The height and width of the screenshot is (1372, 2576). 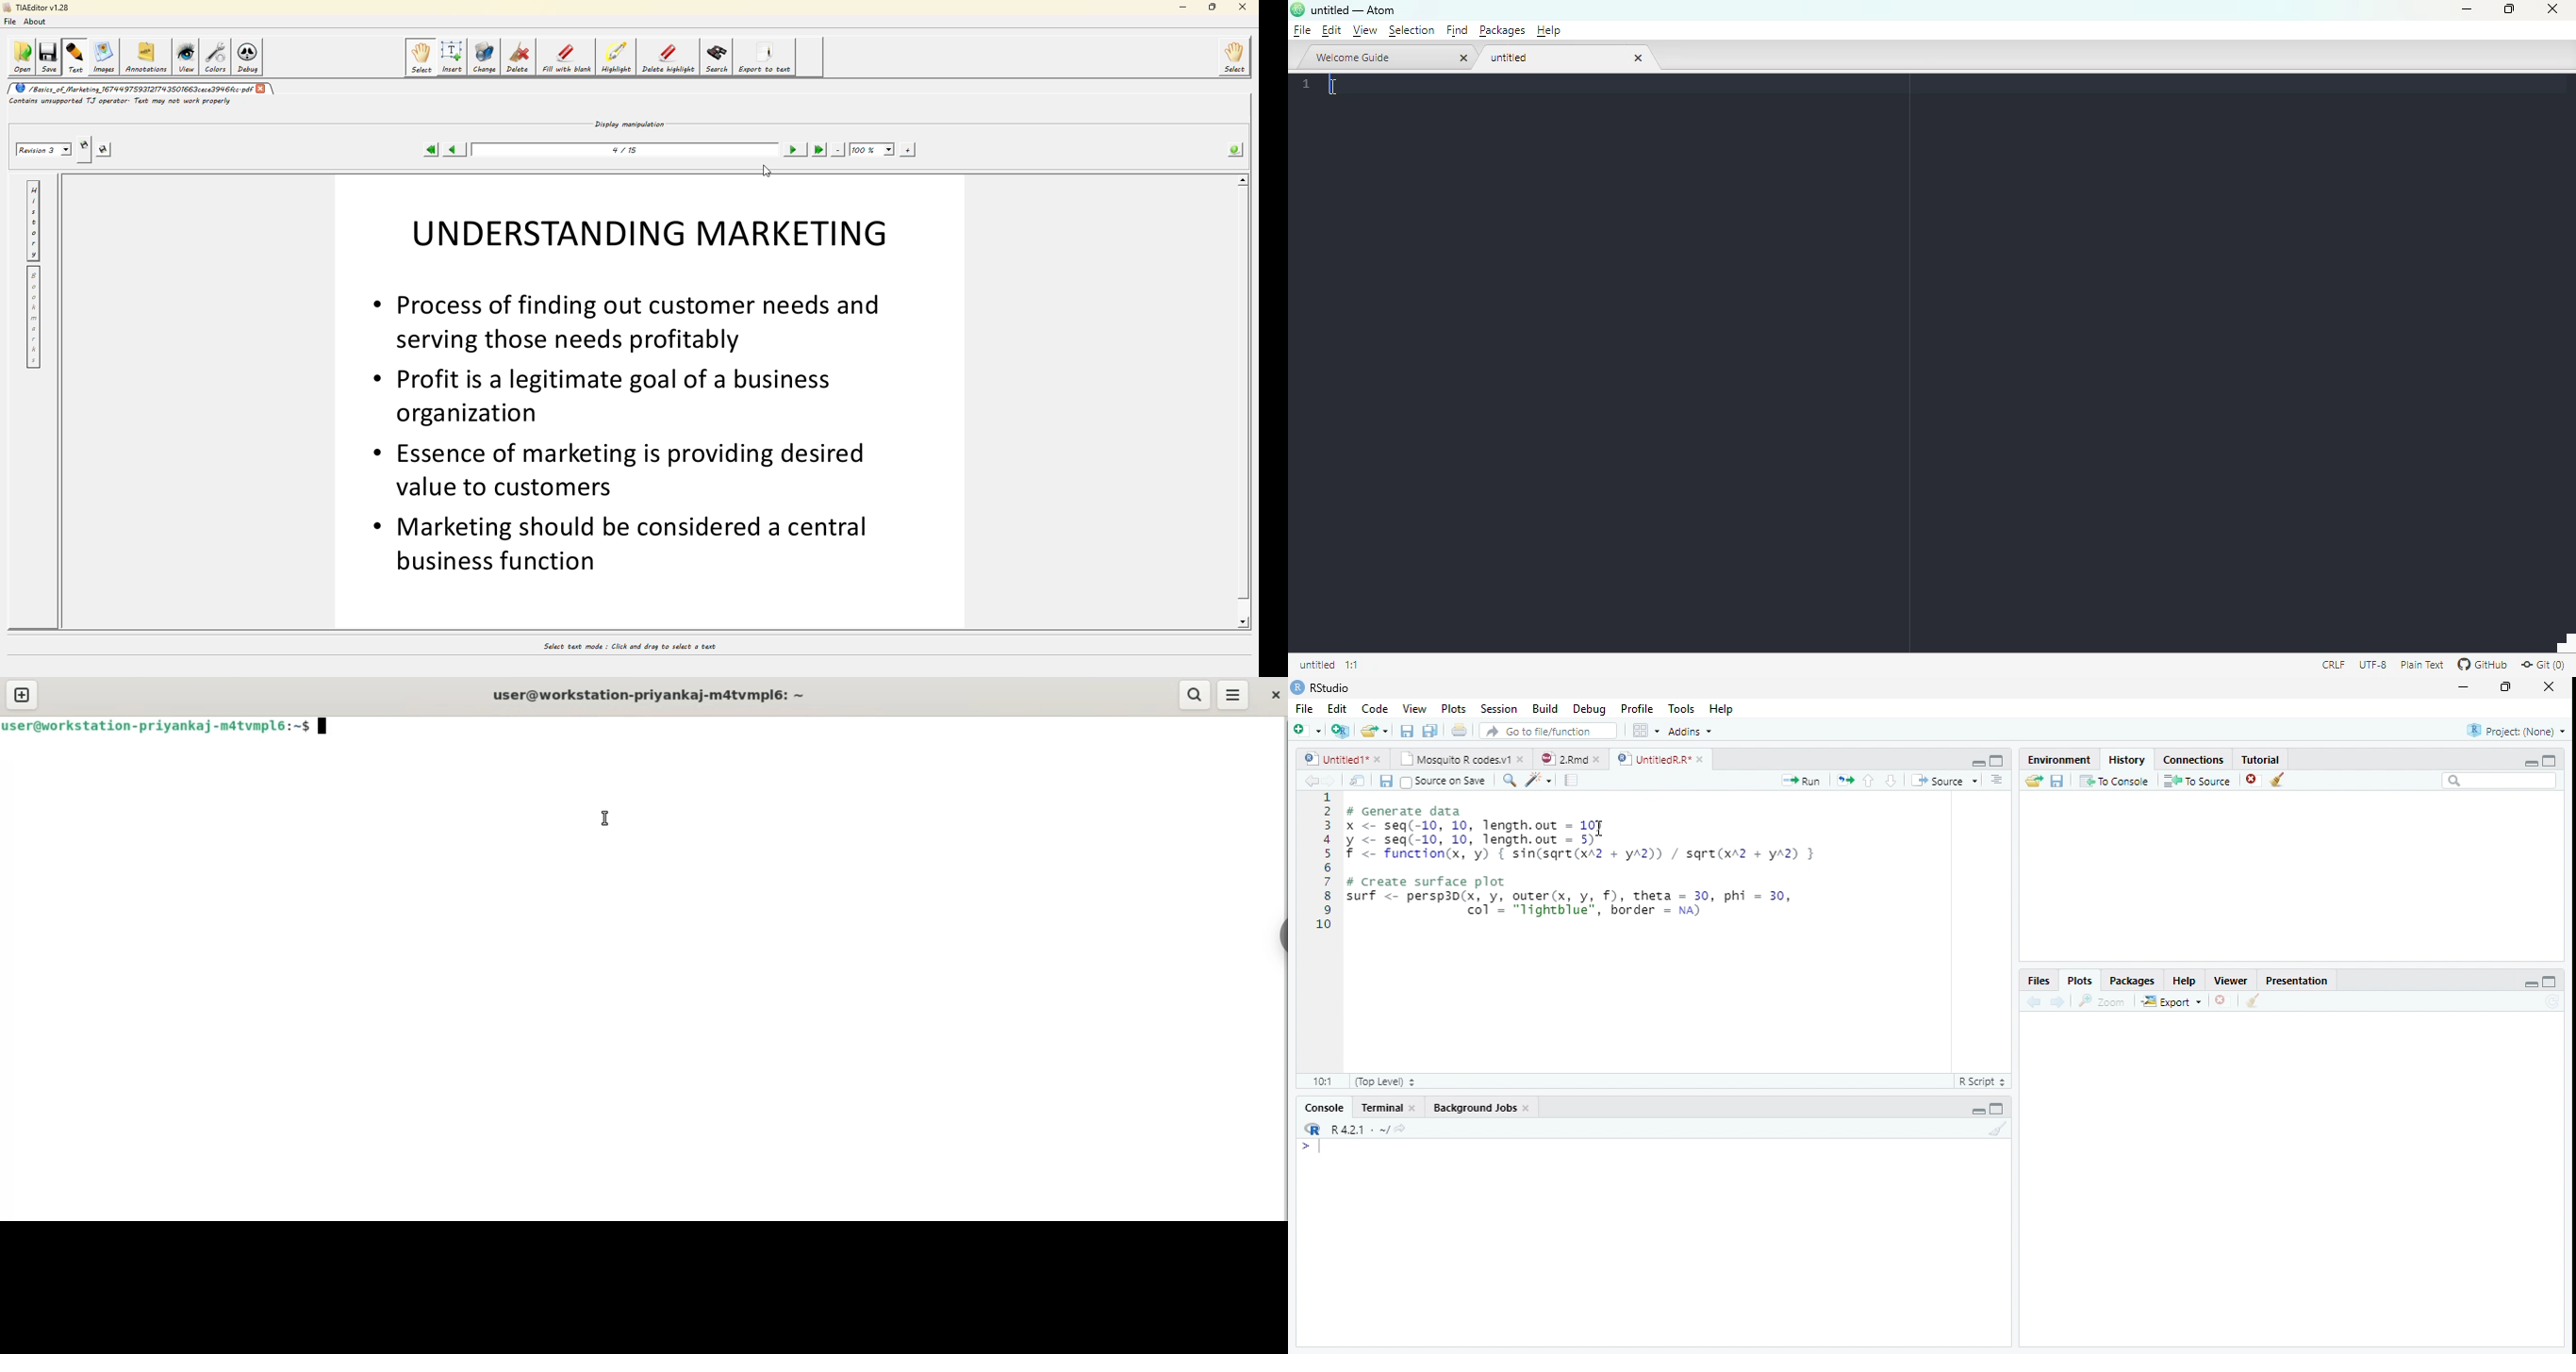 What do you see at coordinates (1401, 1126) in the screenshot?
I see `View the current working directory` at bounding box center [1401, 1126].